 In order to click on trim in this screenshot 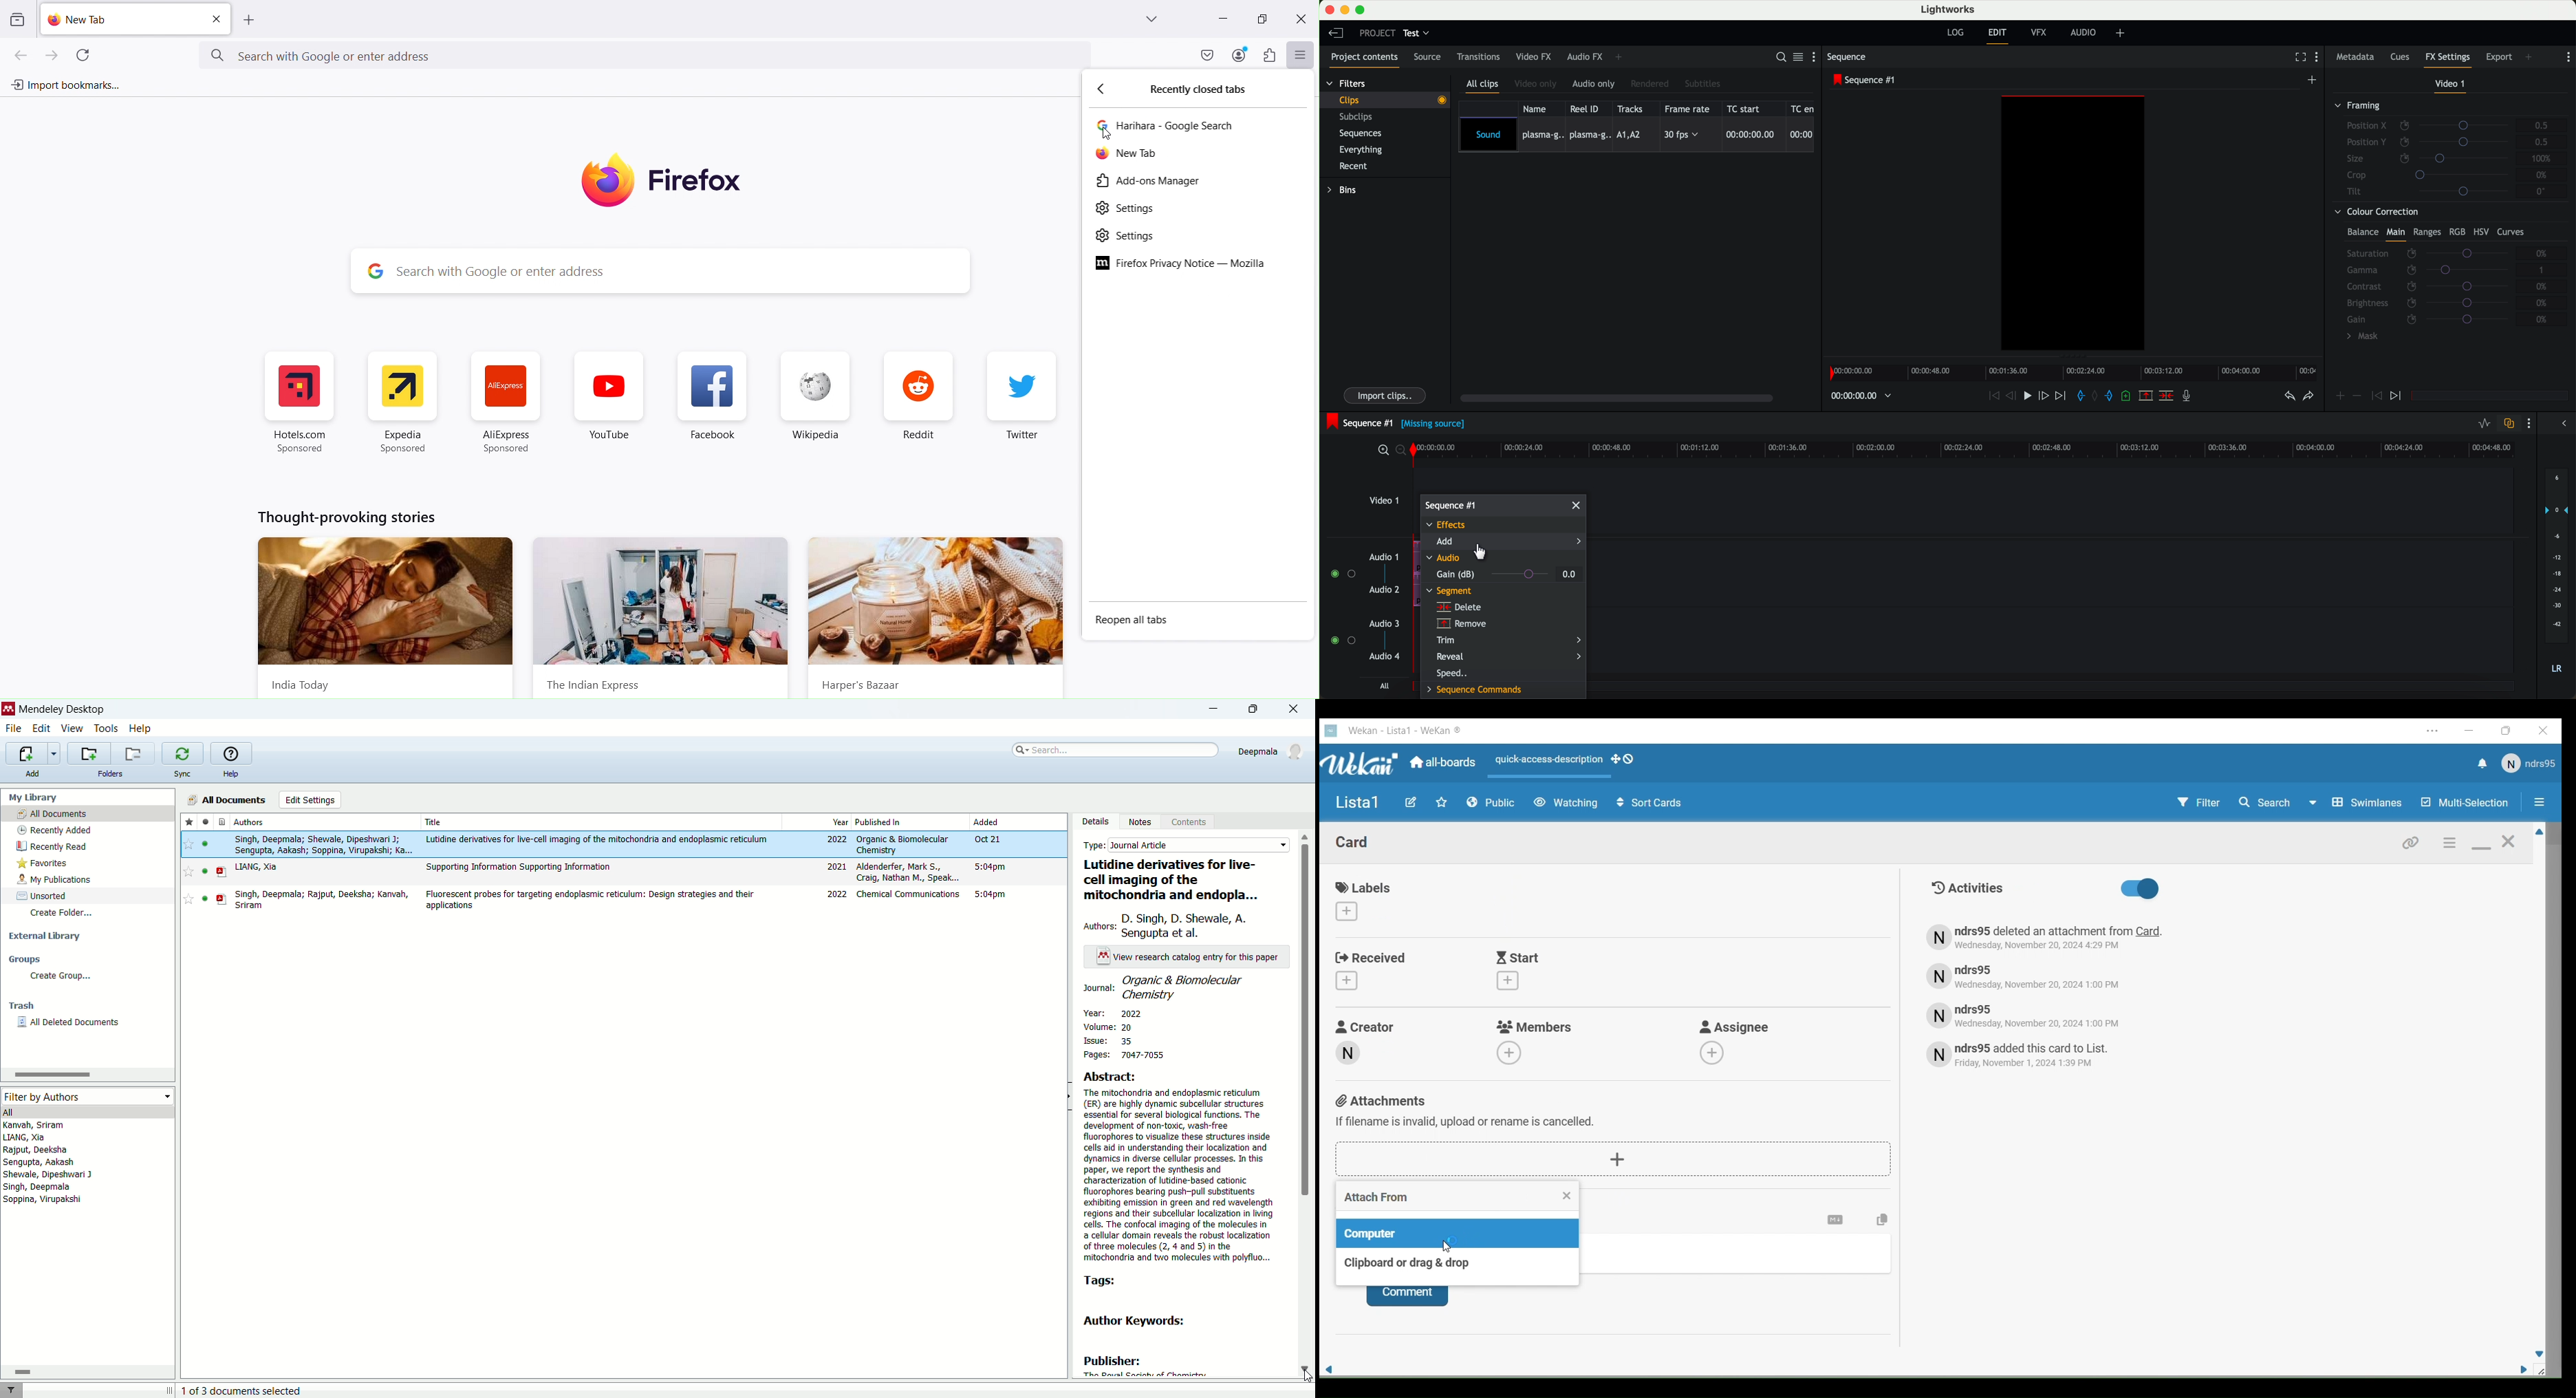, I will do `click(1509, 641)`.